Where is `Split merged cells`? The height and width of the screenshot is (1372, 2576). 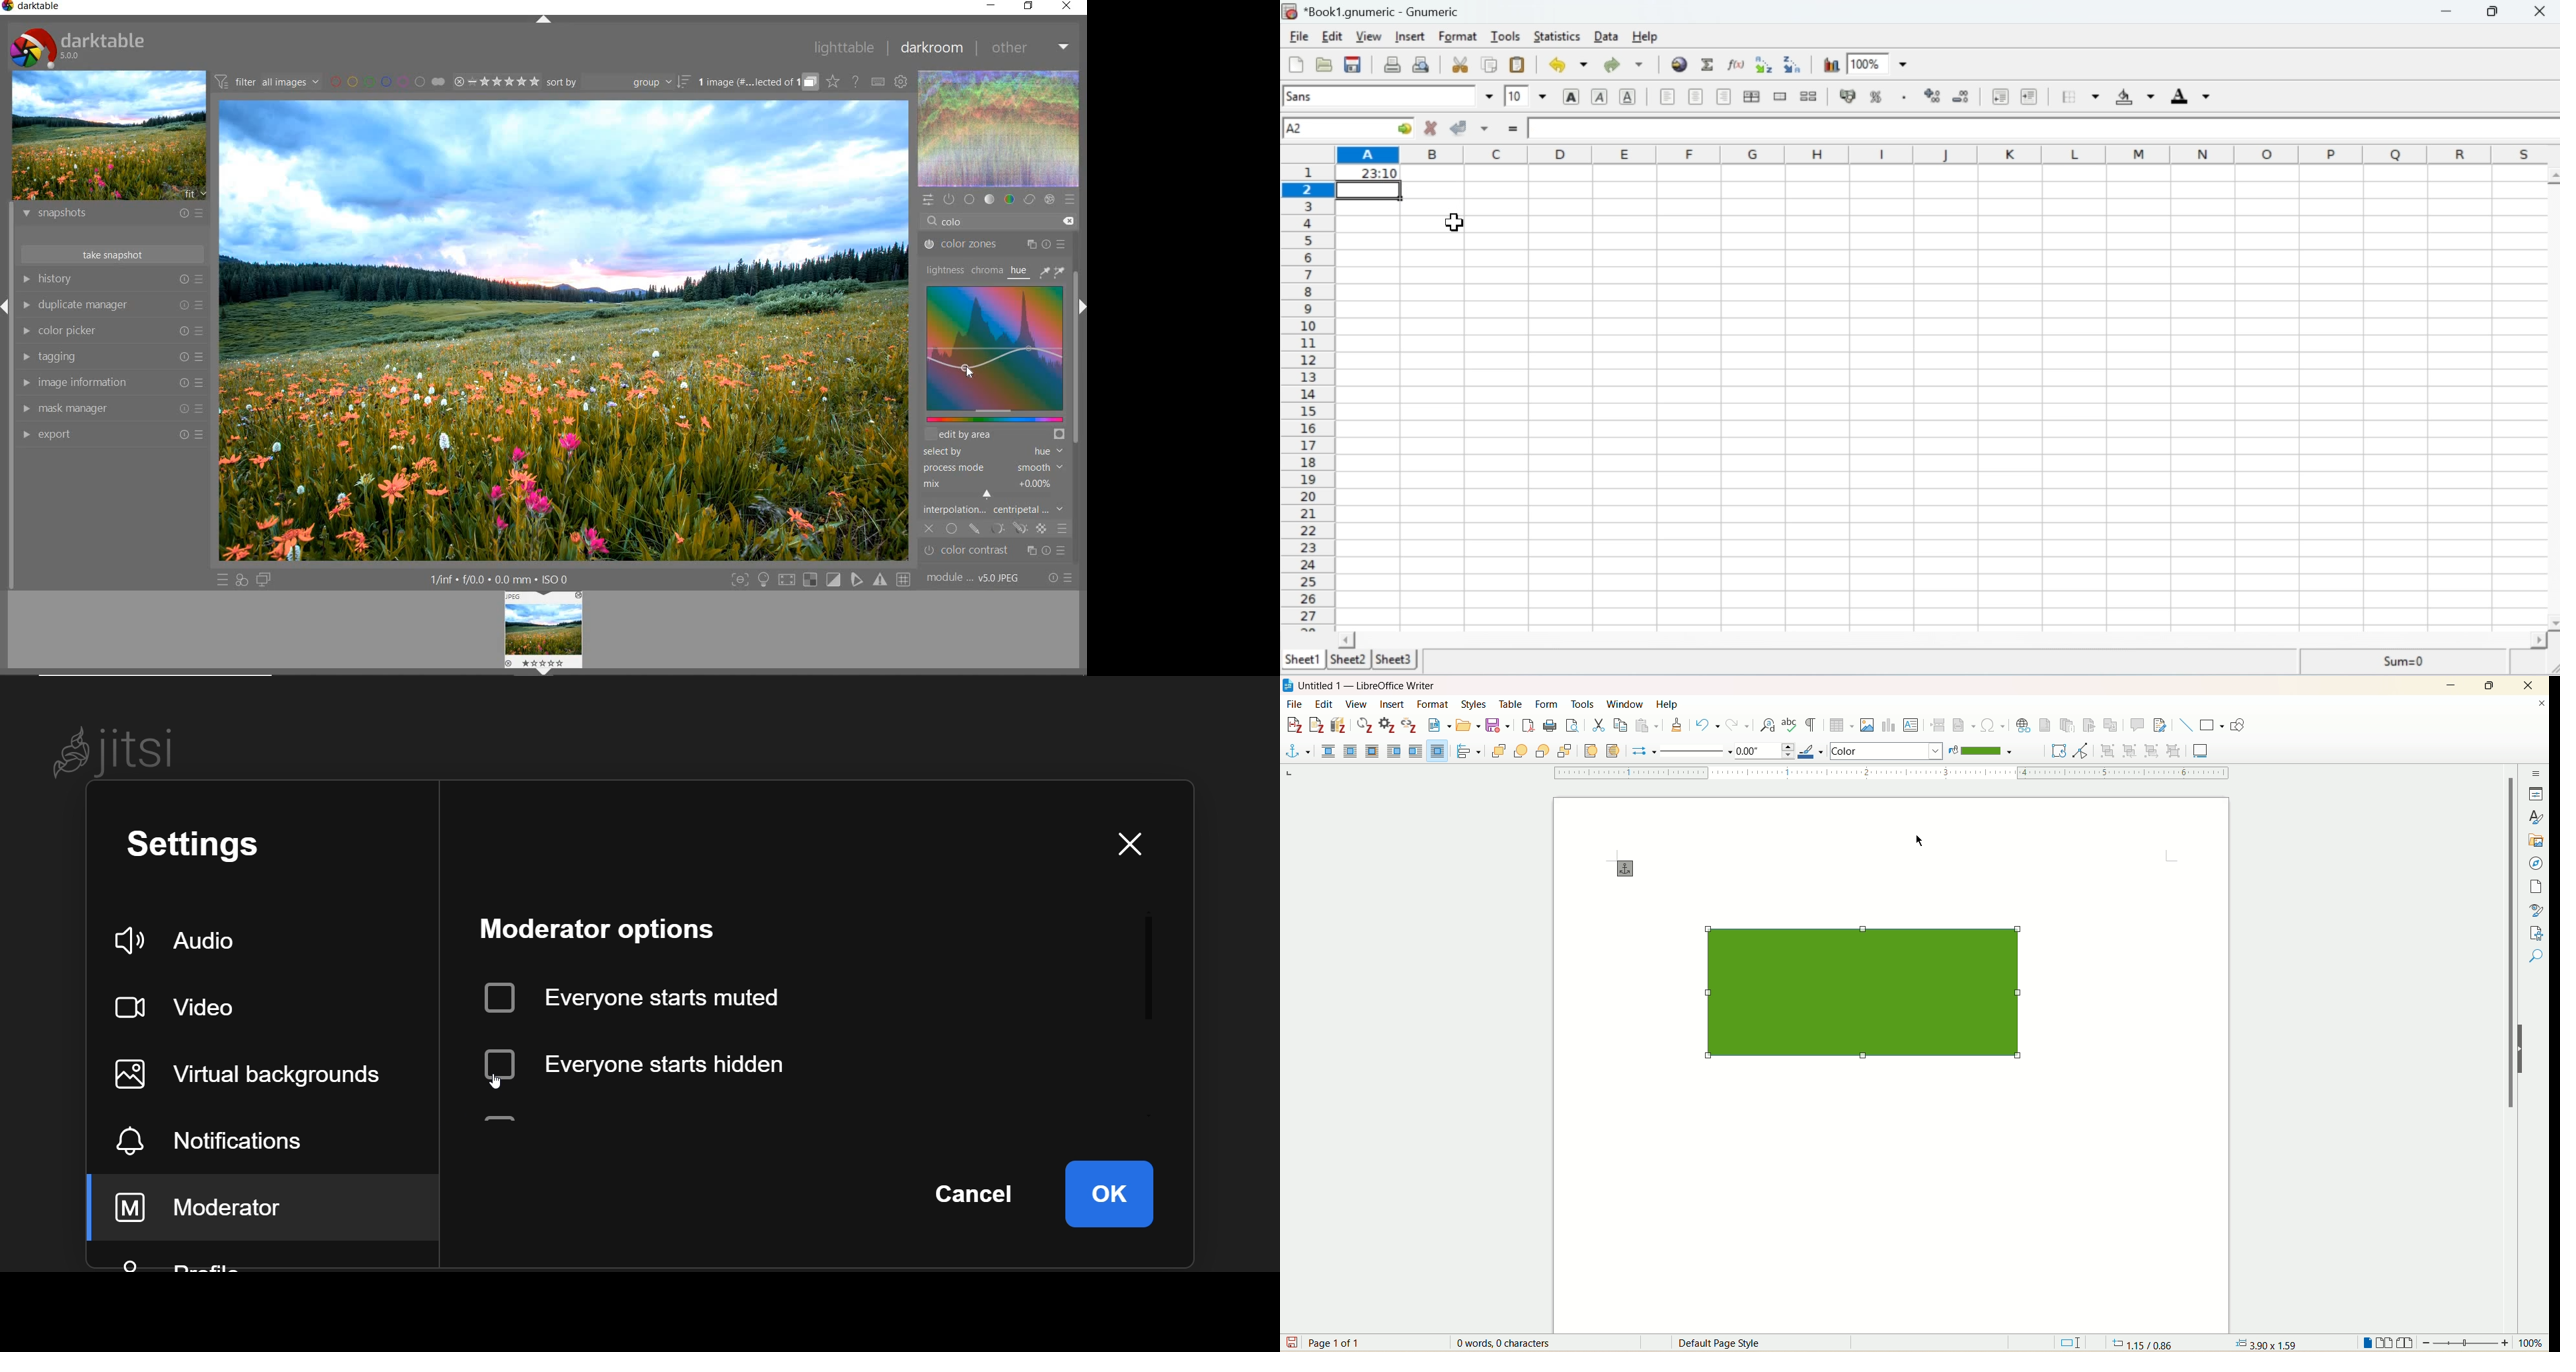
Split merged cells is located at coordinates (1810, 97).